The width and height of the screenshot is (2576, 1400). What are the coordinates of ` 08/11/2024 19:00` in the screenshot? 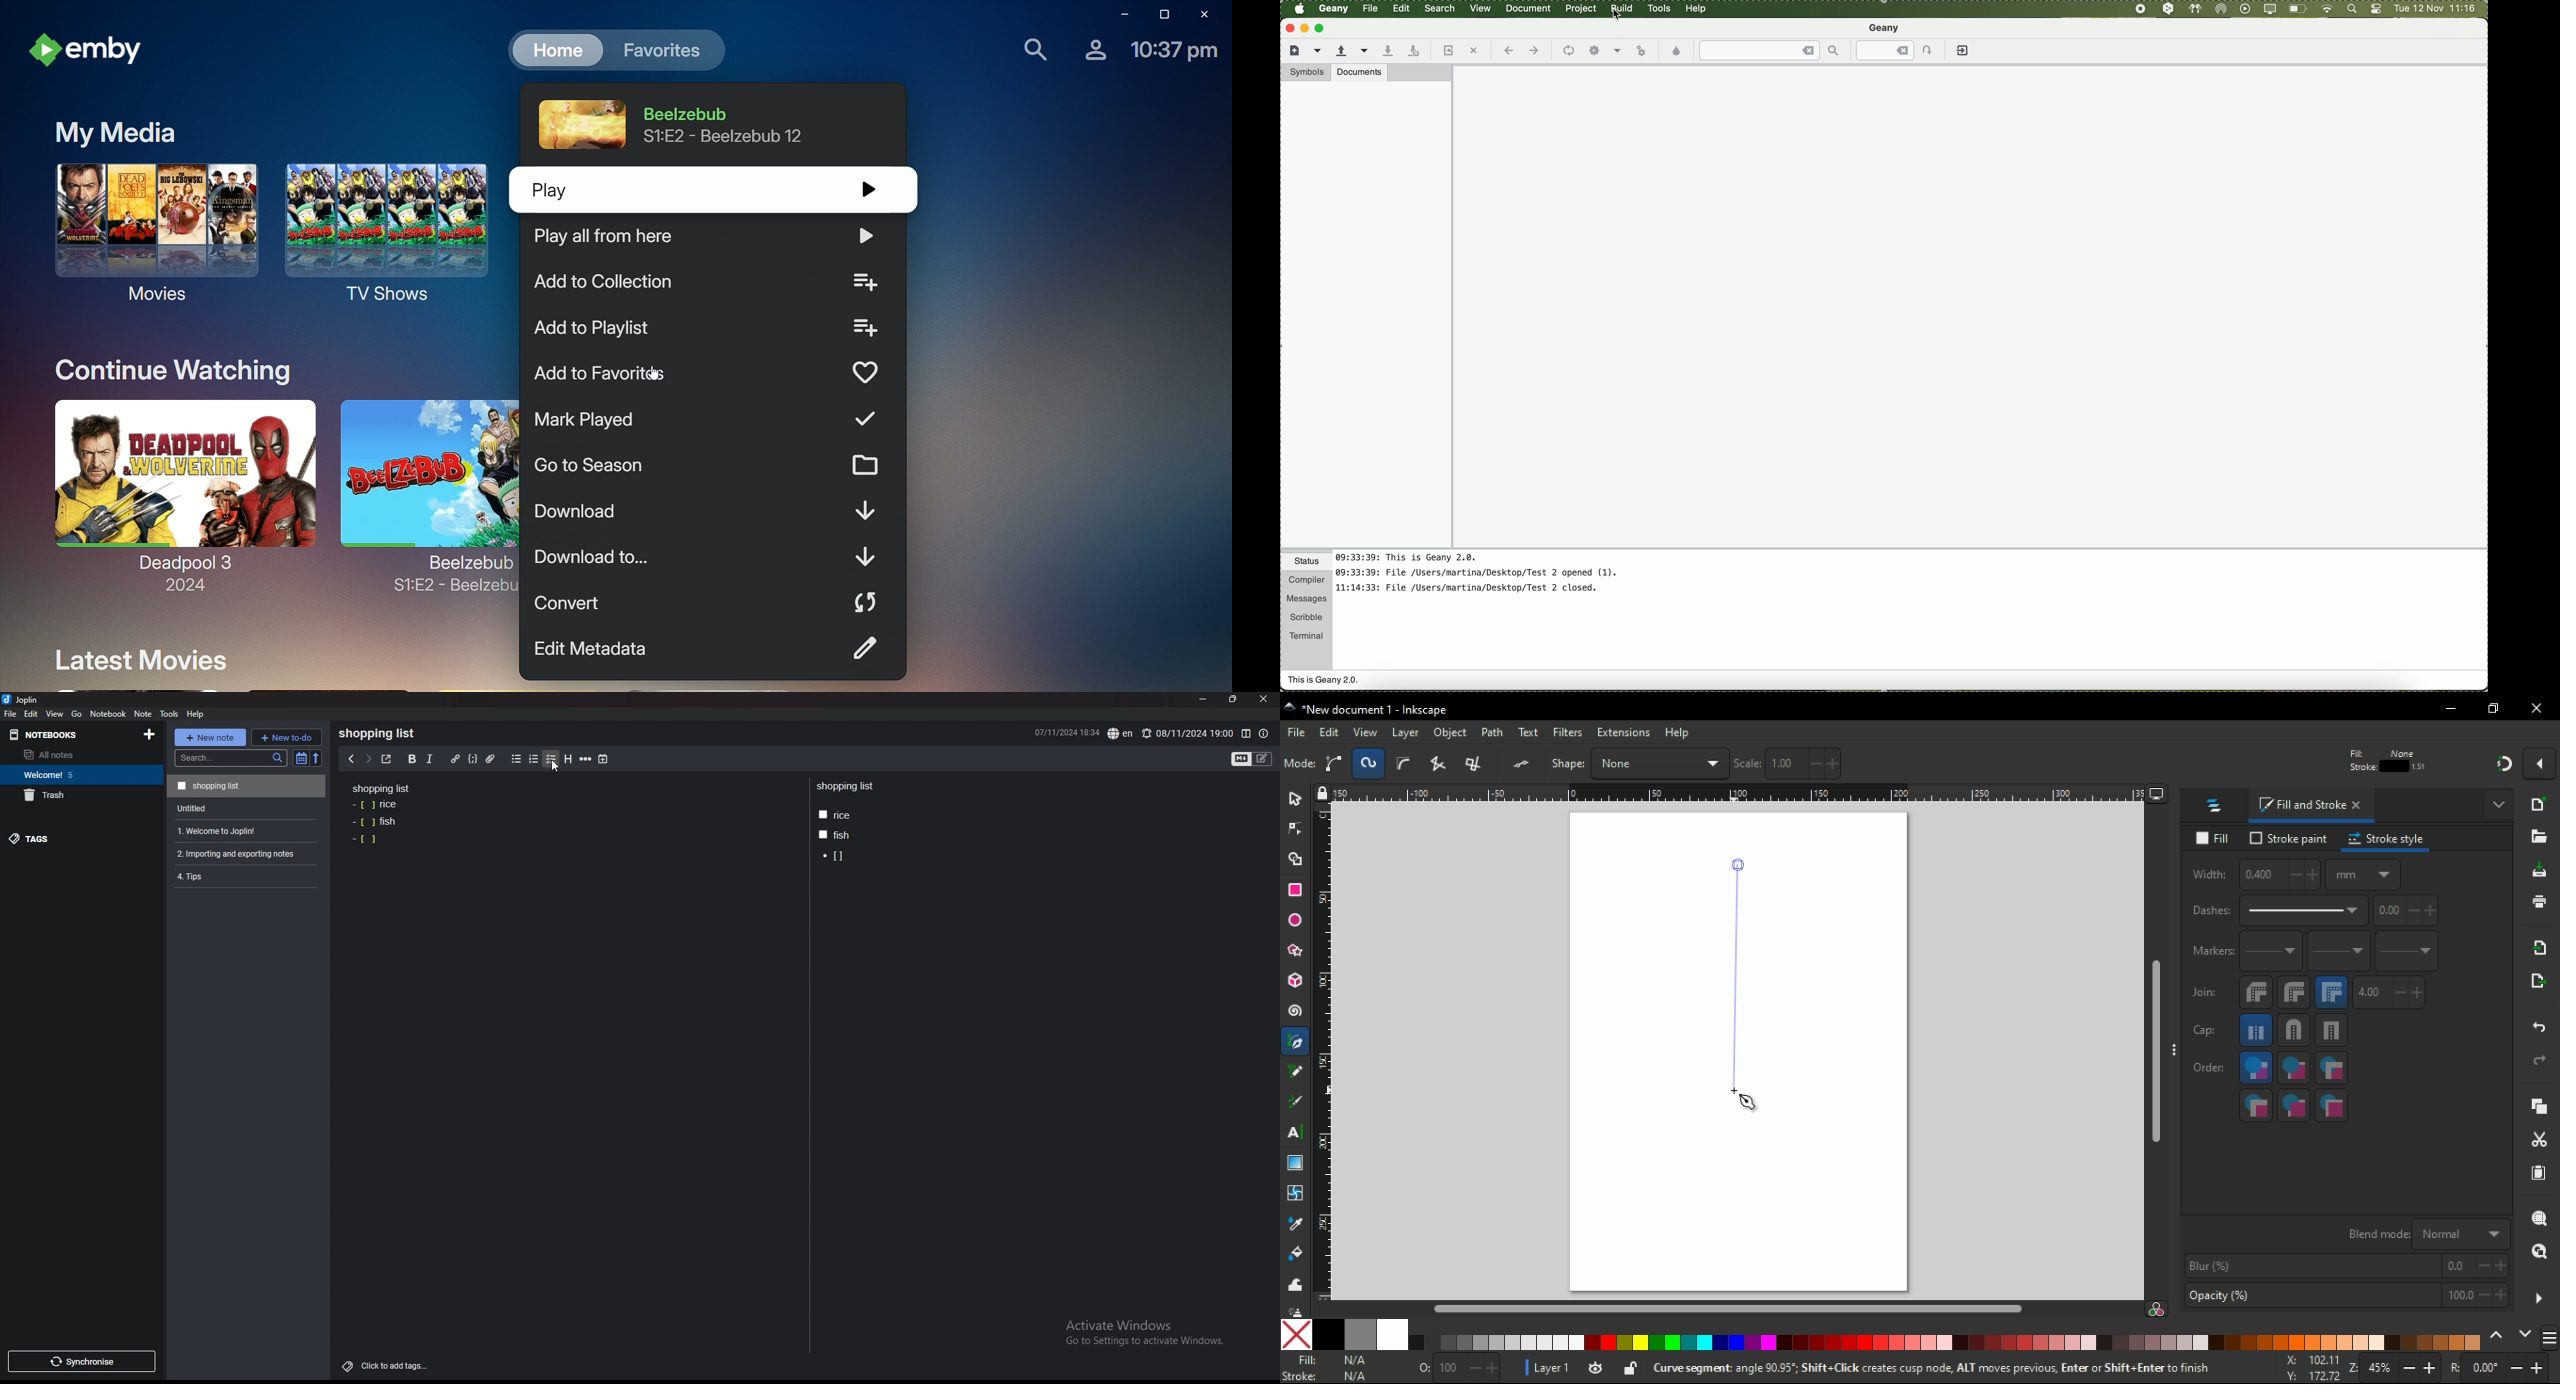 It's located at (1187, 733).